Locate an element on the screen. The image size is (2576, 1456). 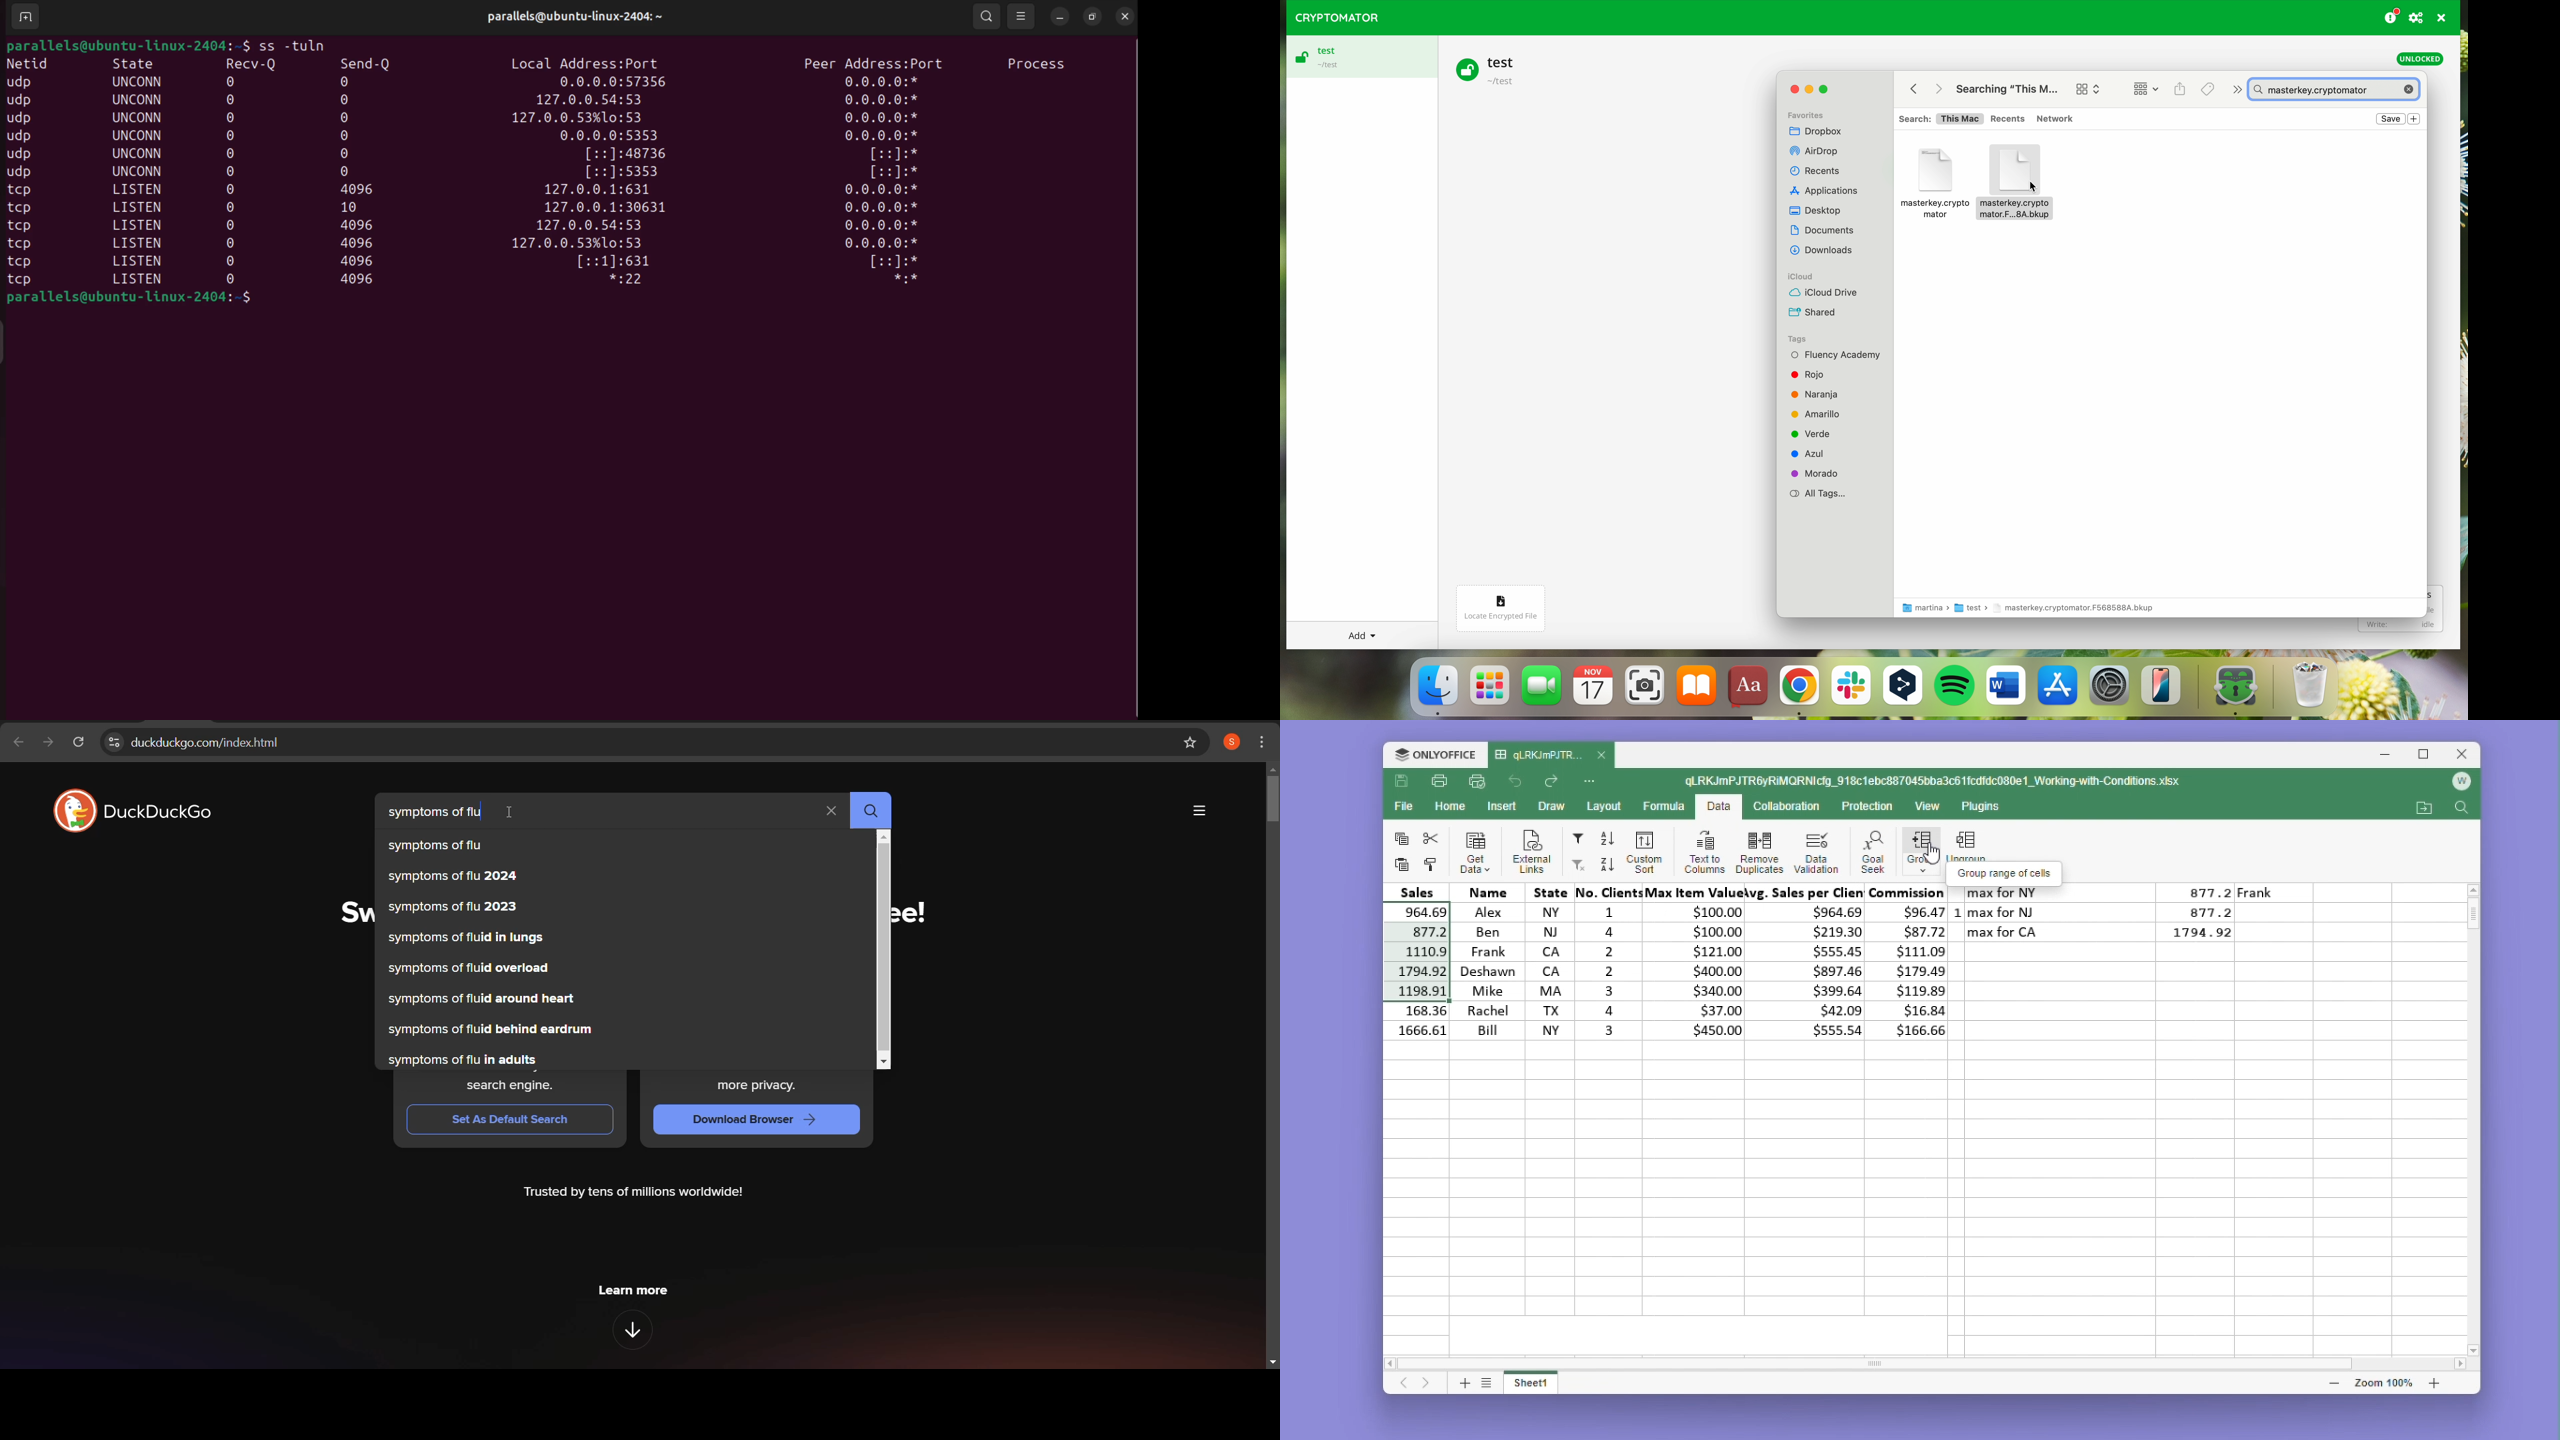
Insert is located at coordinates (1502, 805).